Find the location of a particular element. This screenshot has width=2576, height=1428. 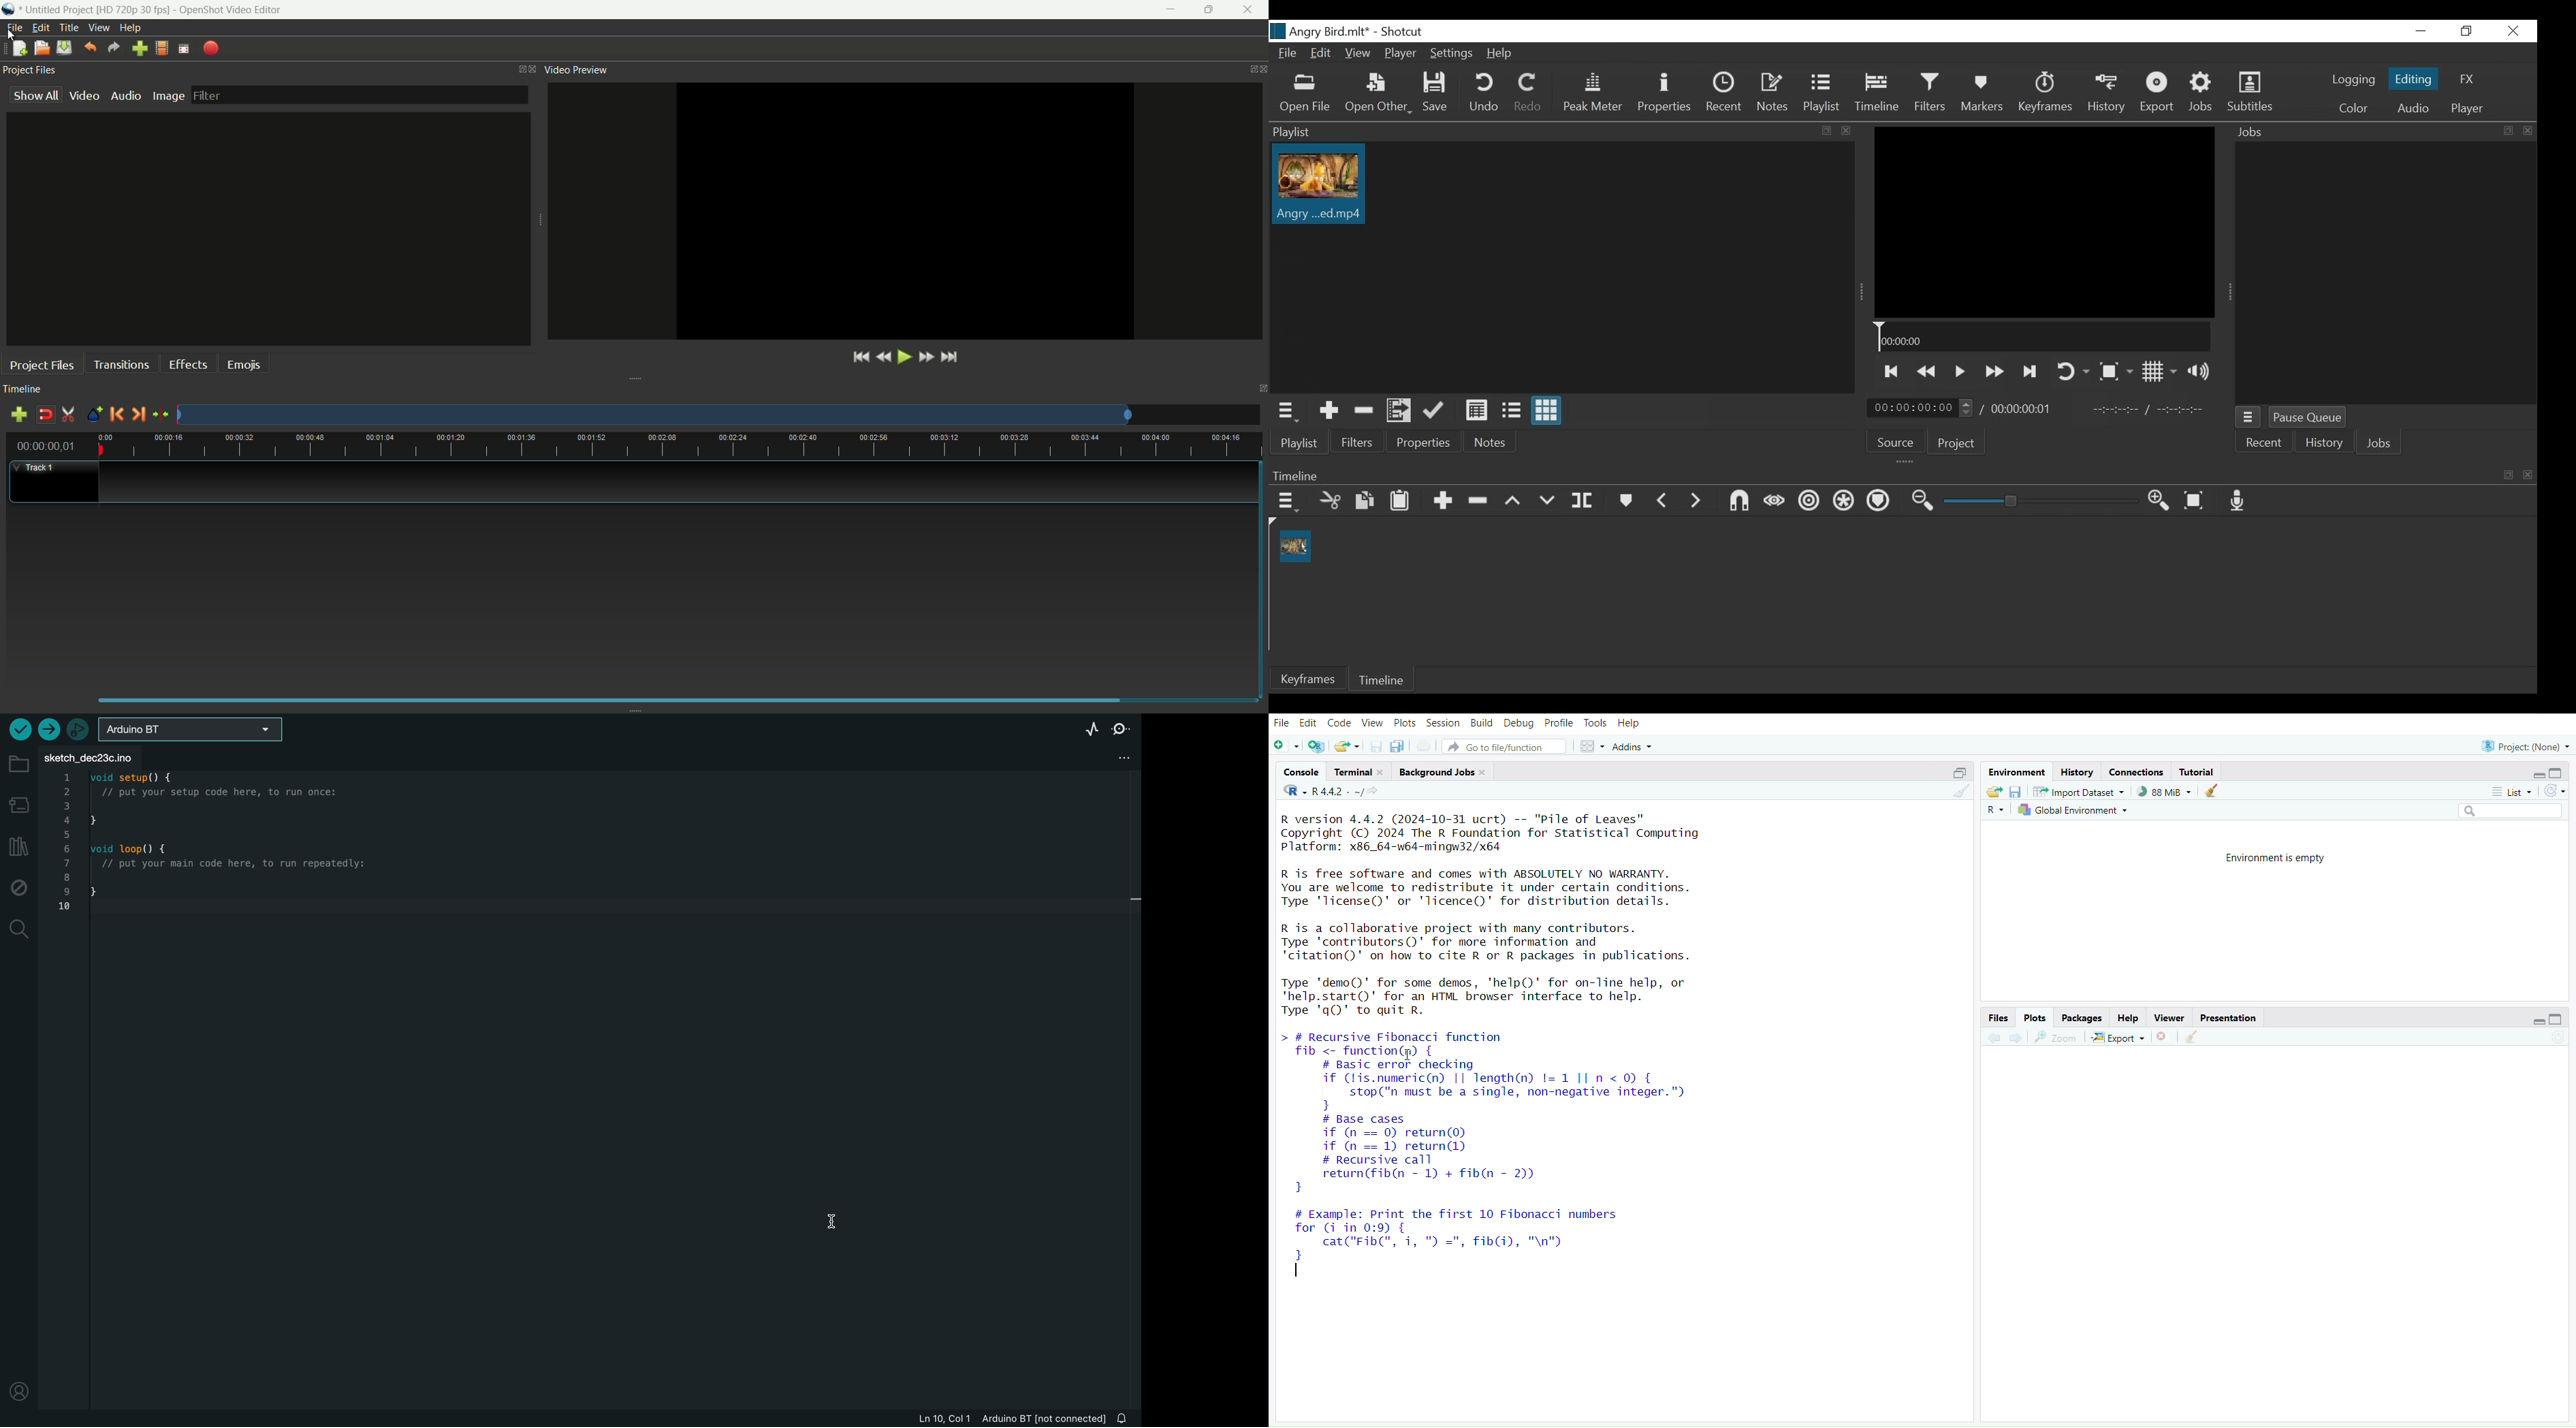

Redo is located at coordinates (1530, 92).